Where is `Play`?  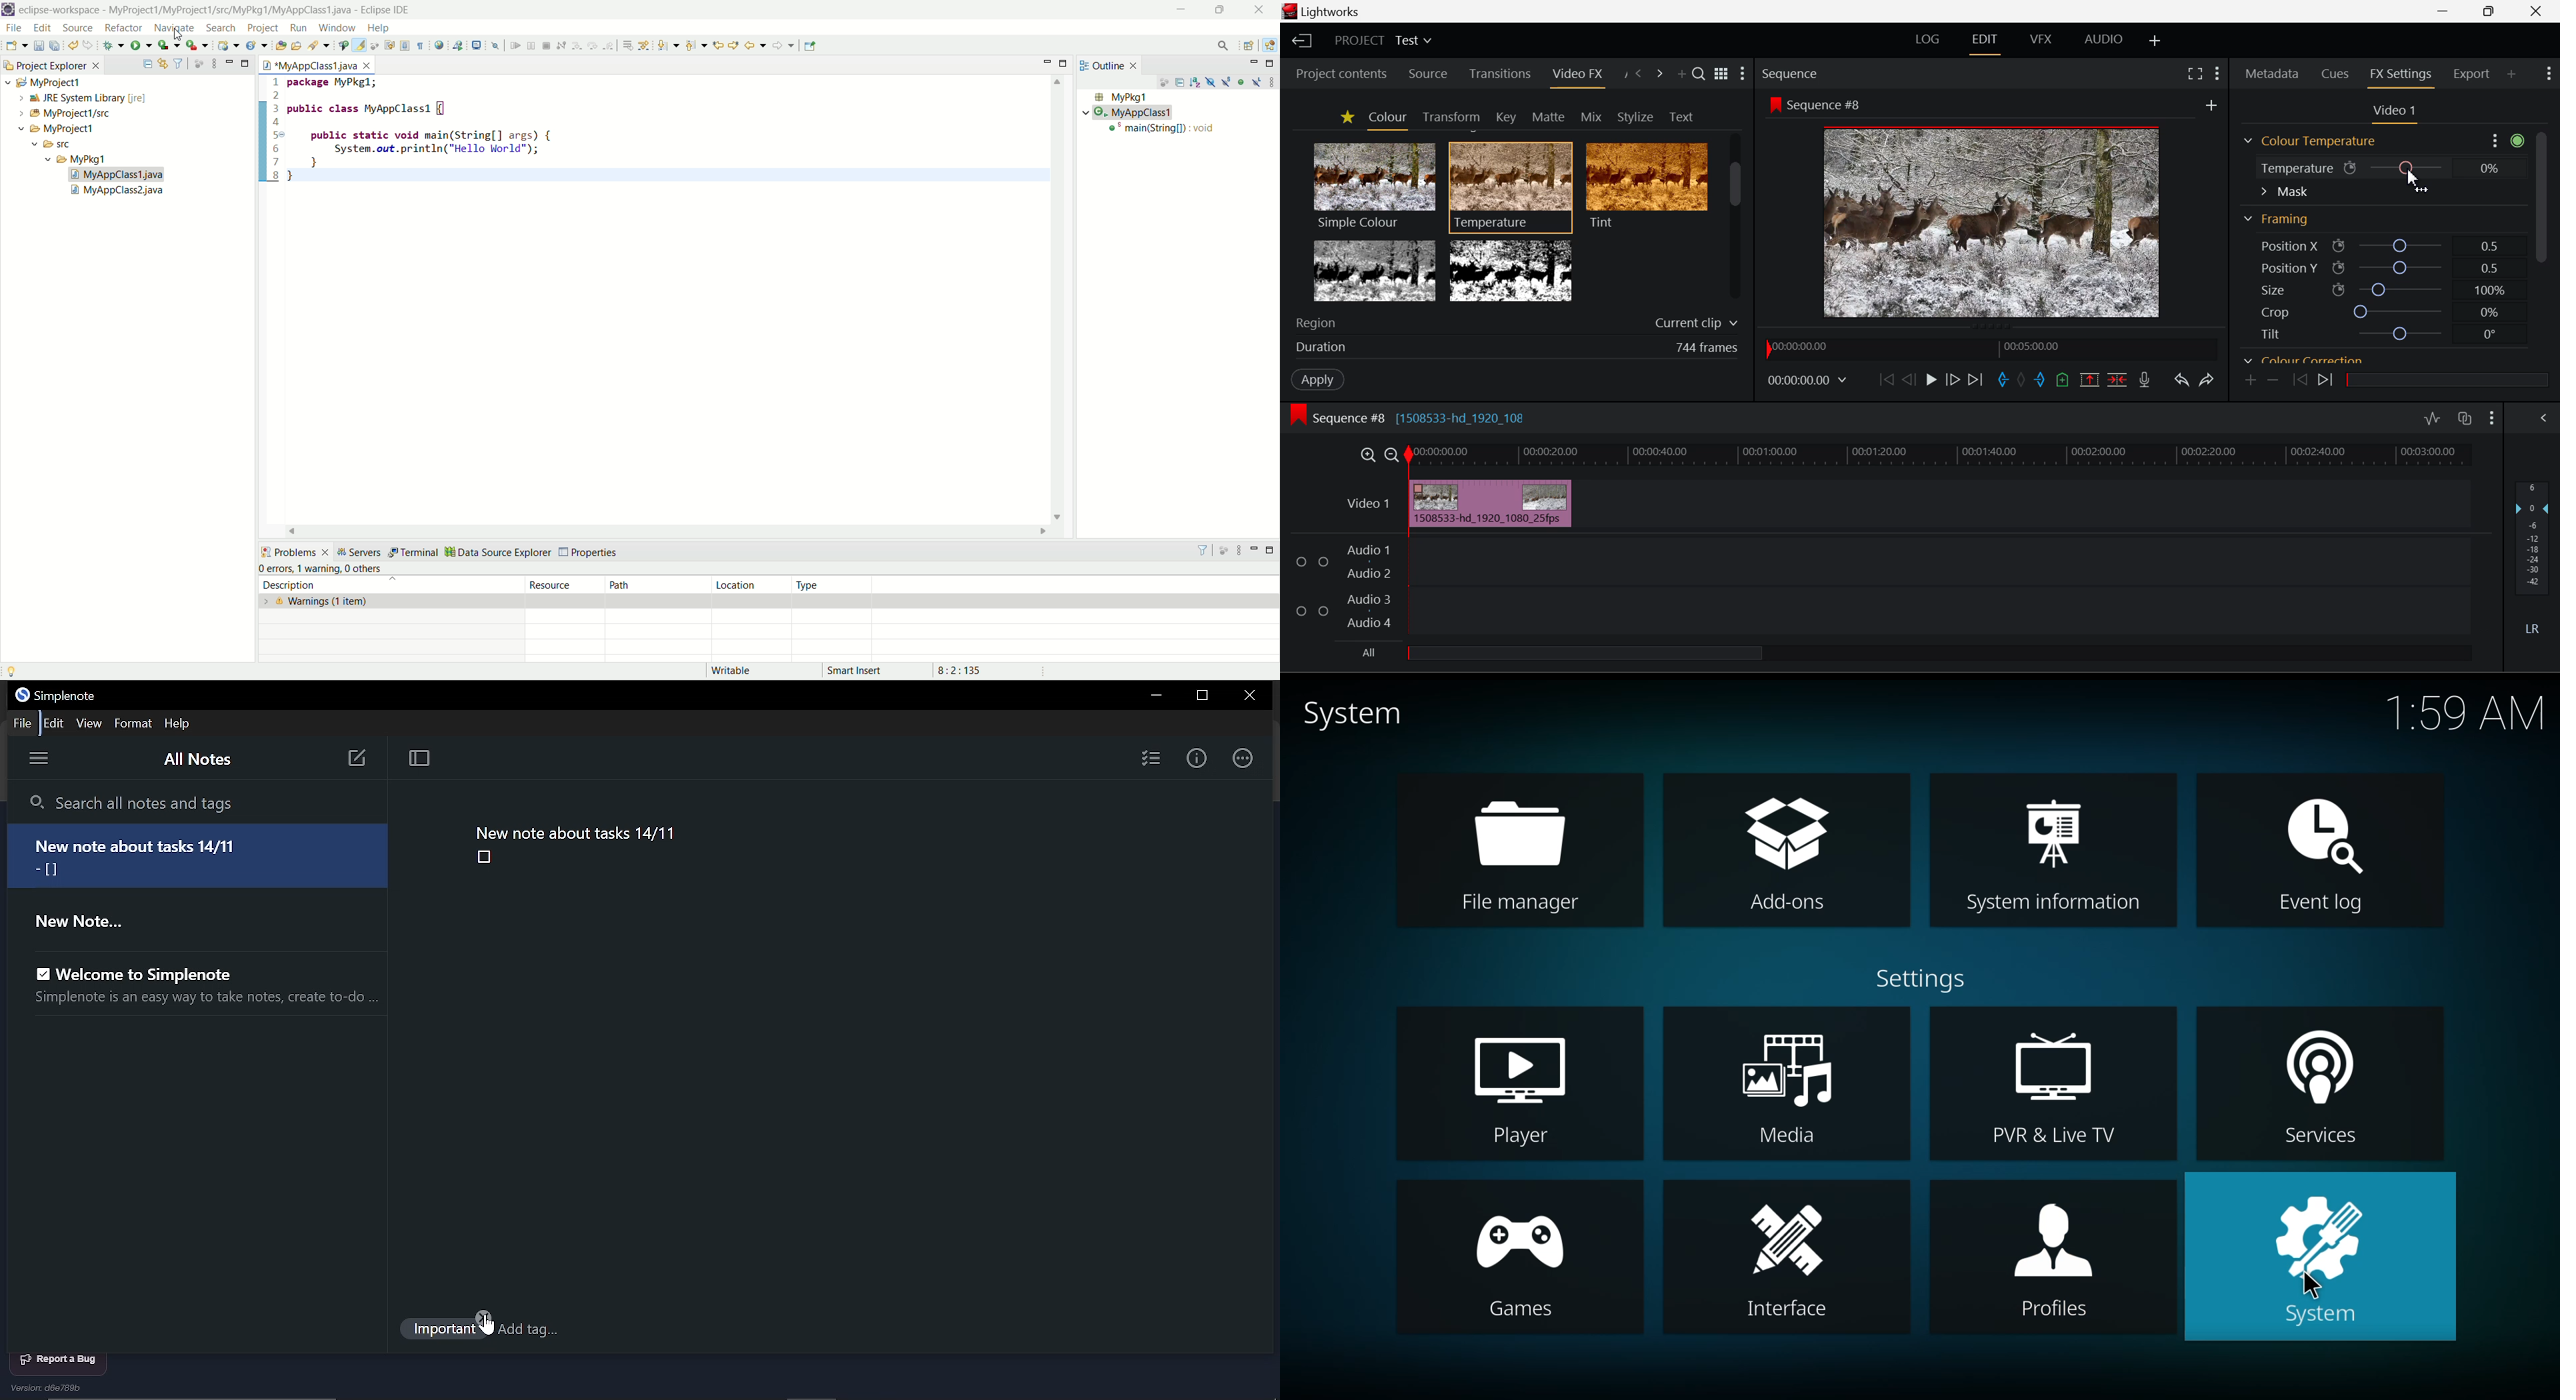
Play is located at coordinates (1931, 382).